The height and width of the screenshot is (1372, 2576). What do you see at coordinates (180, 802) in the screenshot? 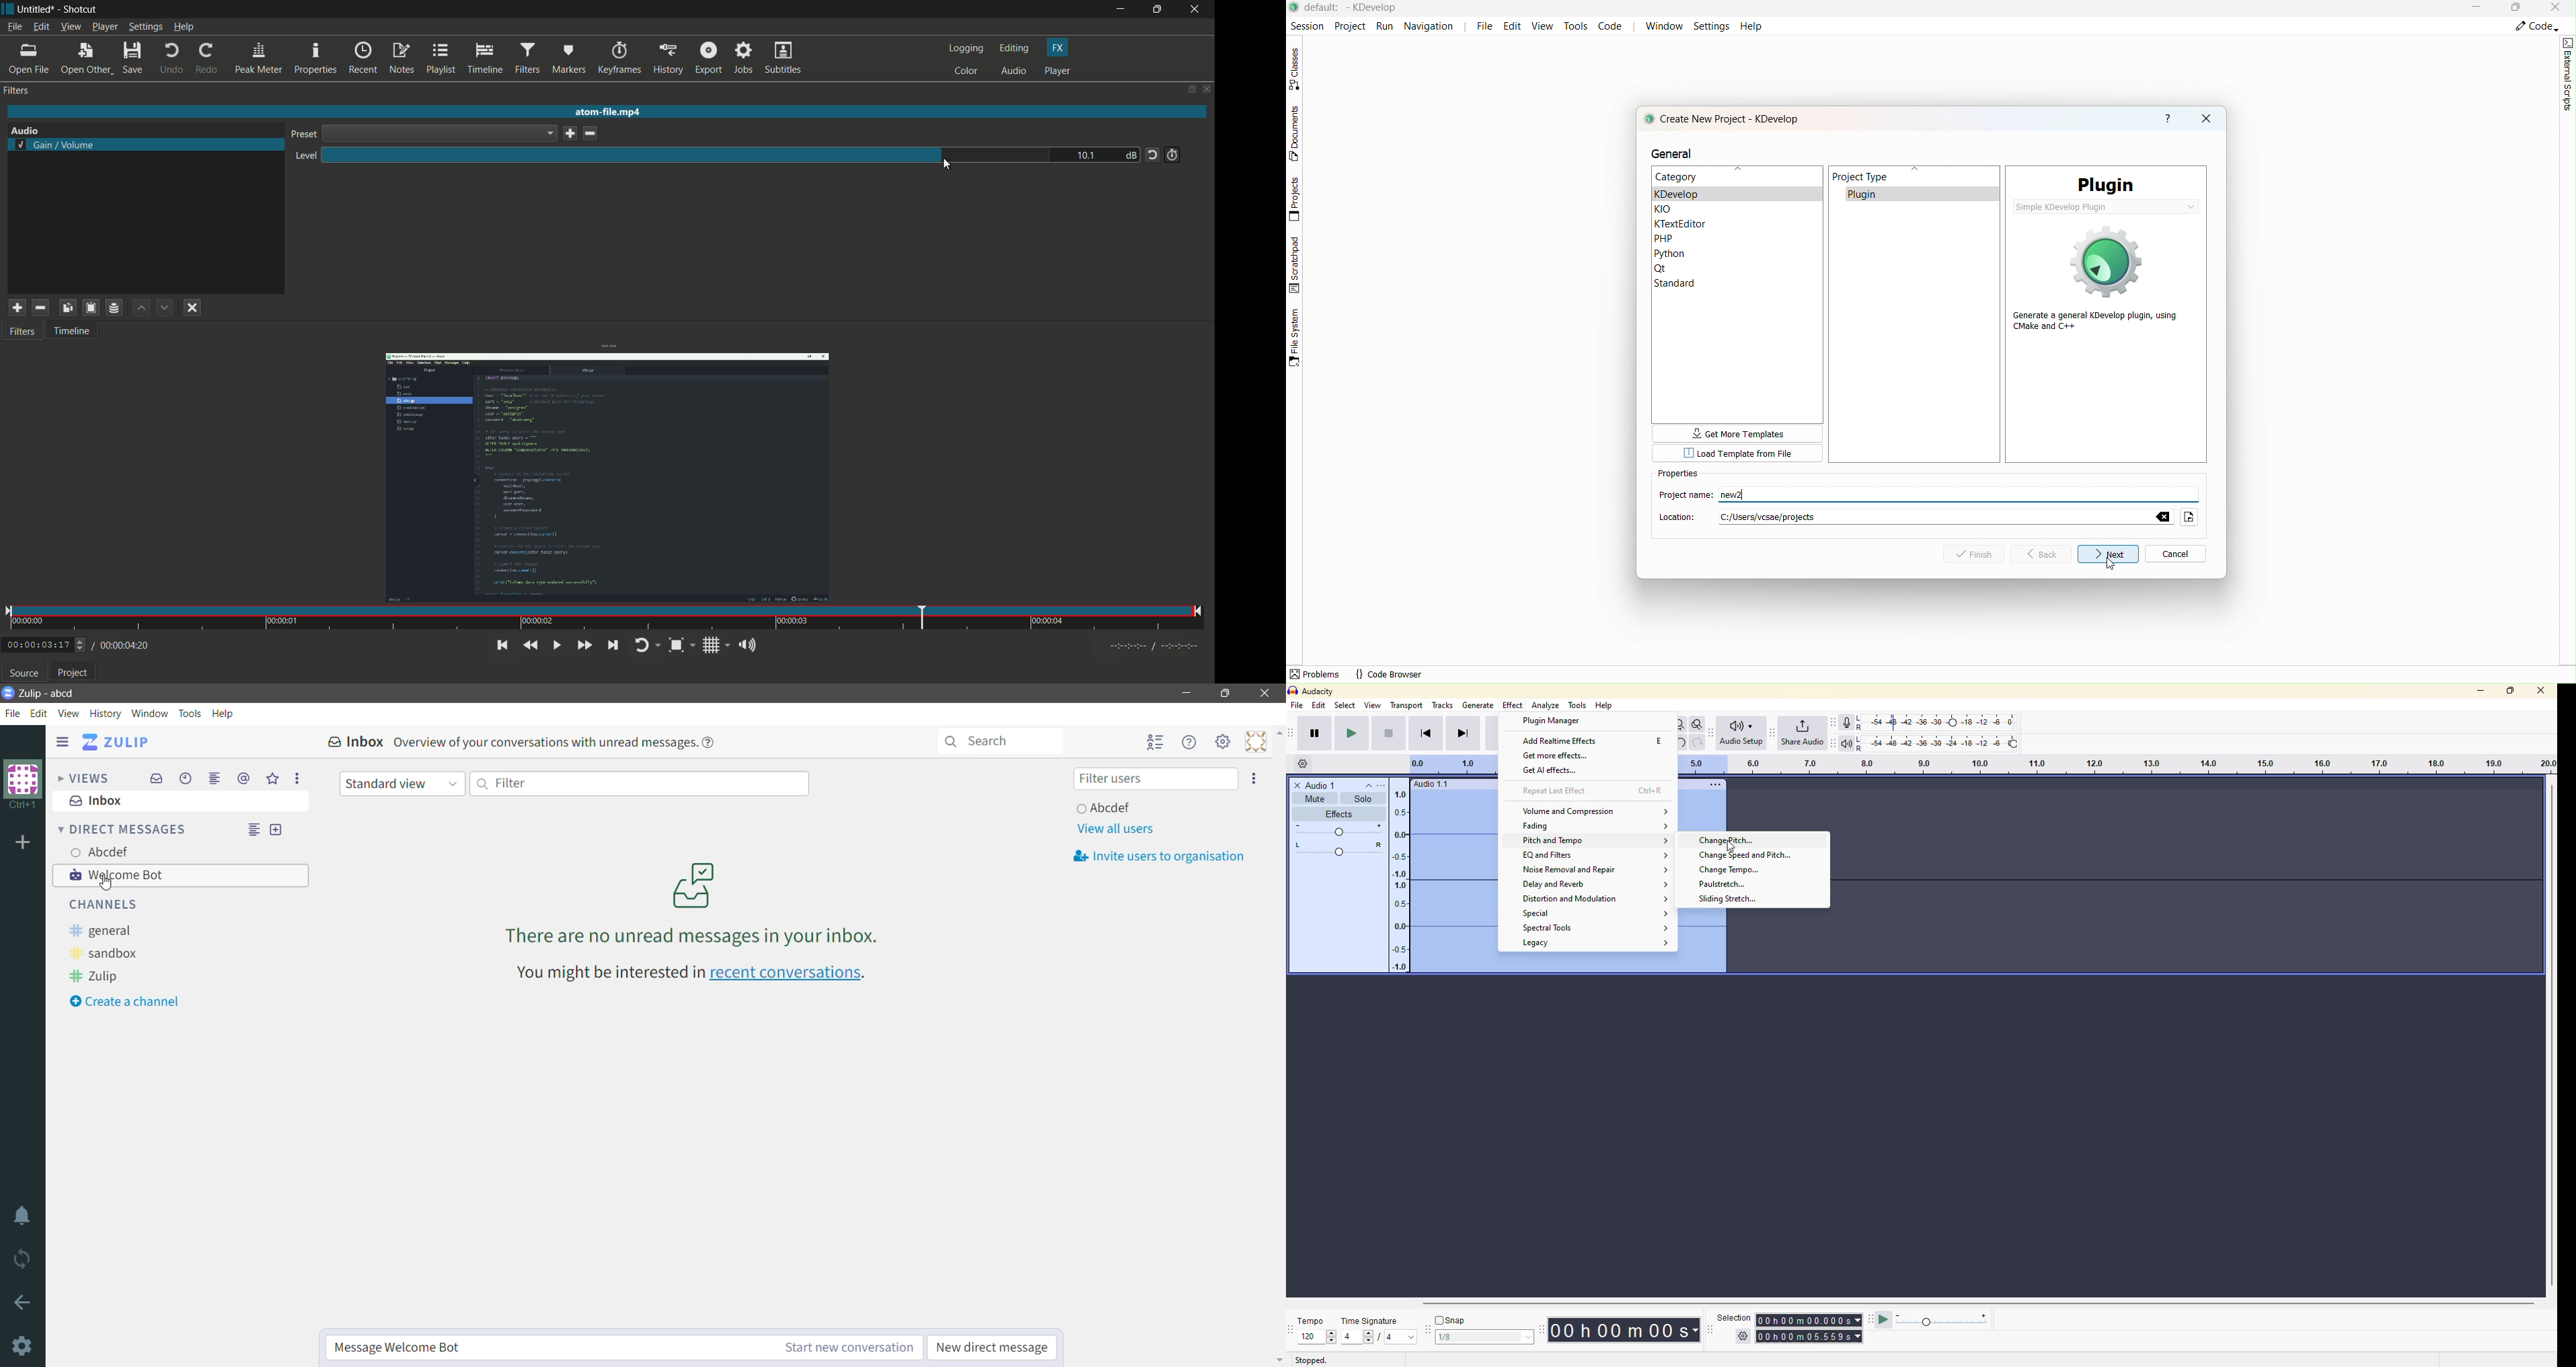
I see `Inbox` at bounding box center [180, 802].